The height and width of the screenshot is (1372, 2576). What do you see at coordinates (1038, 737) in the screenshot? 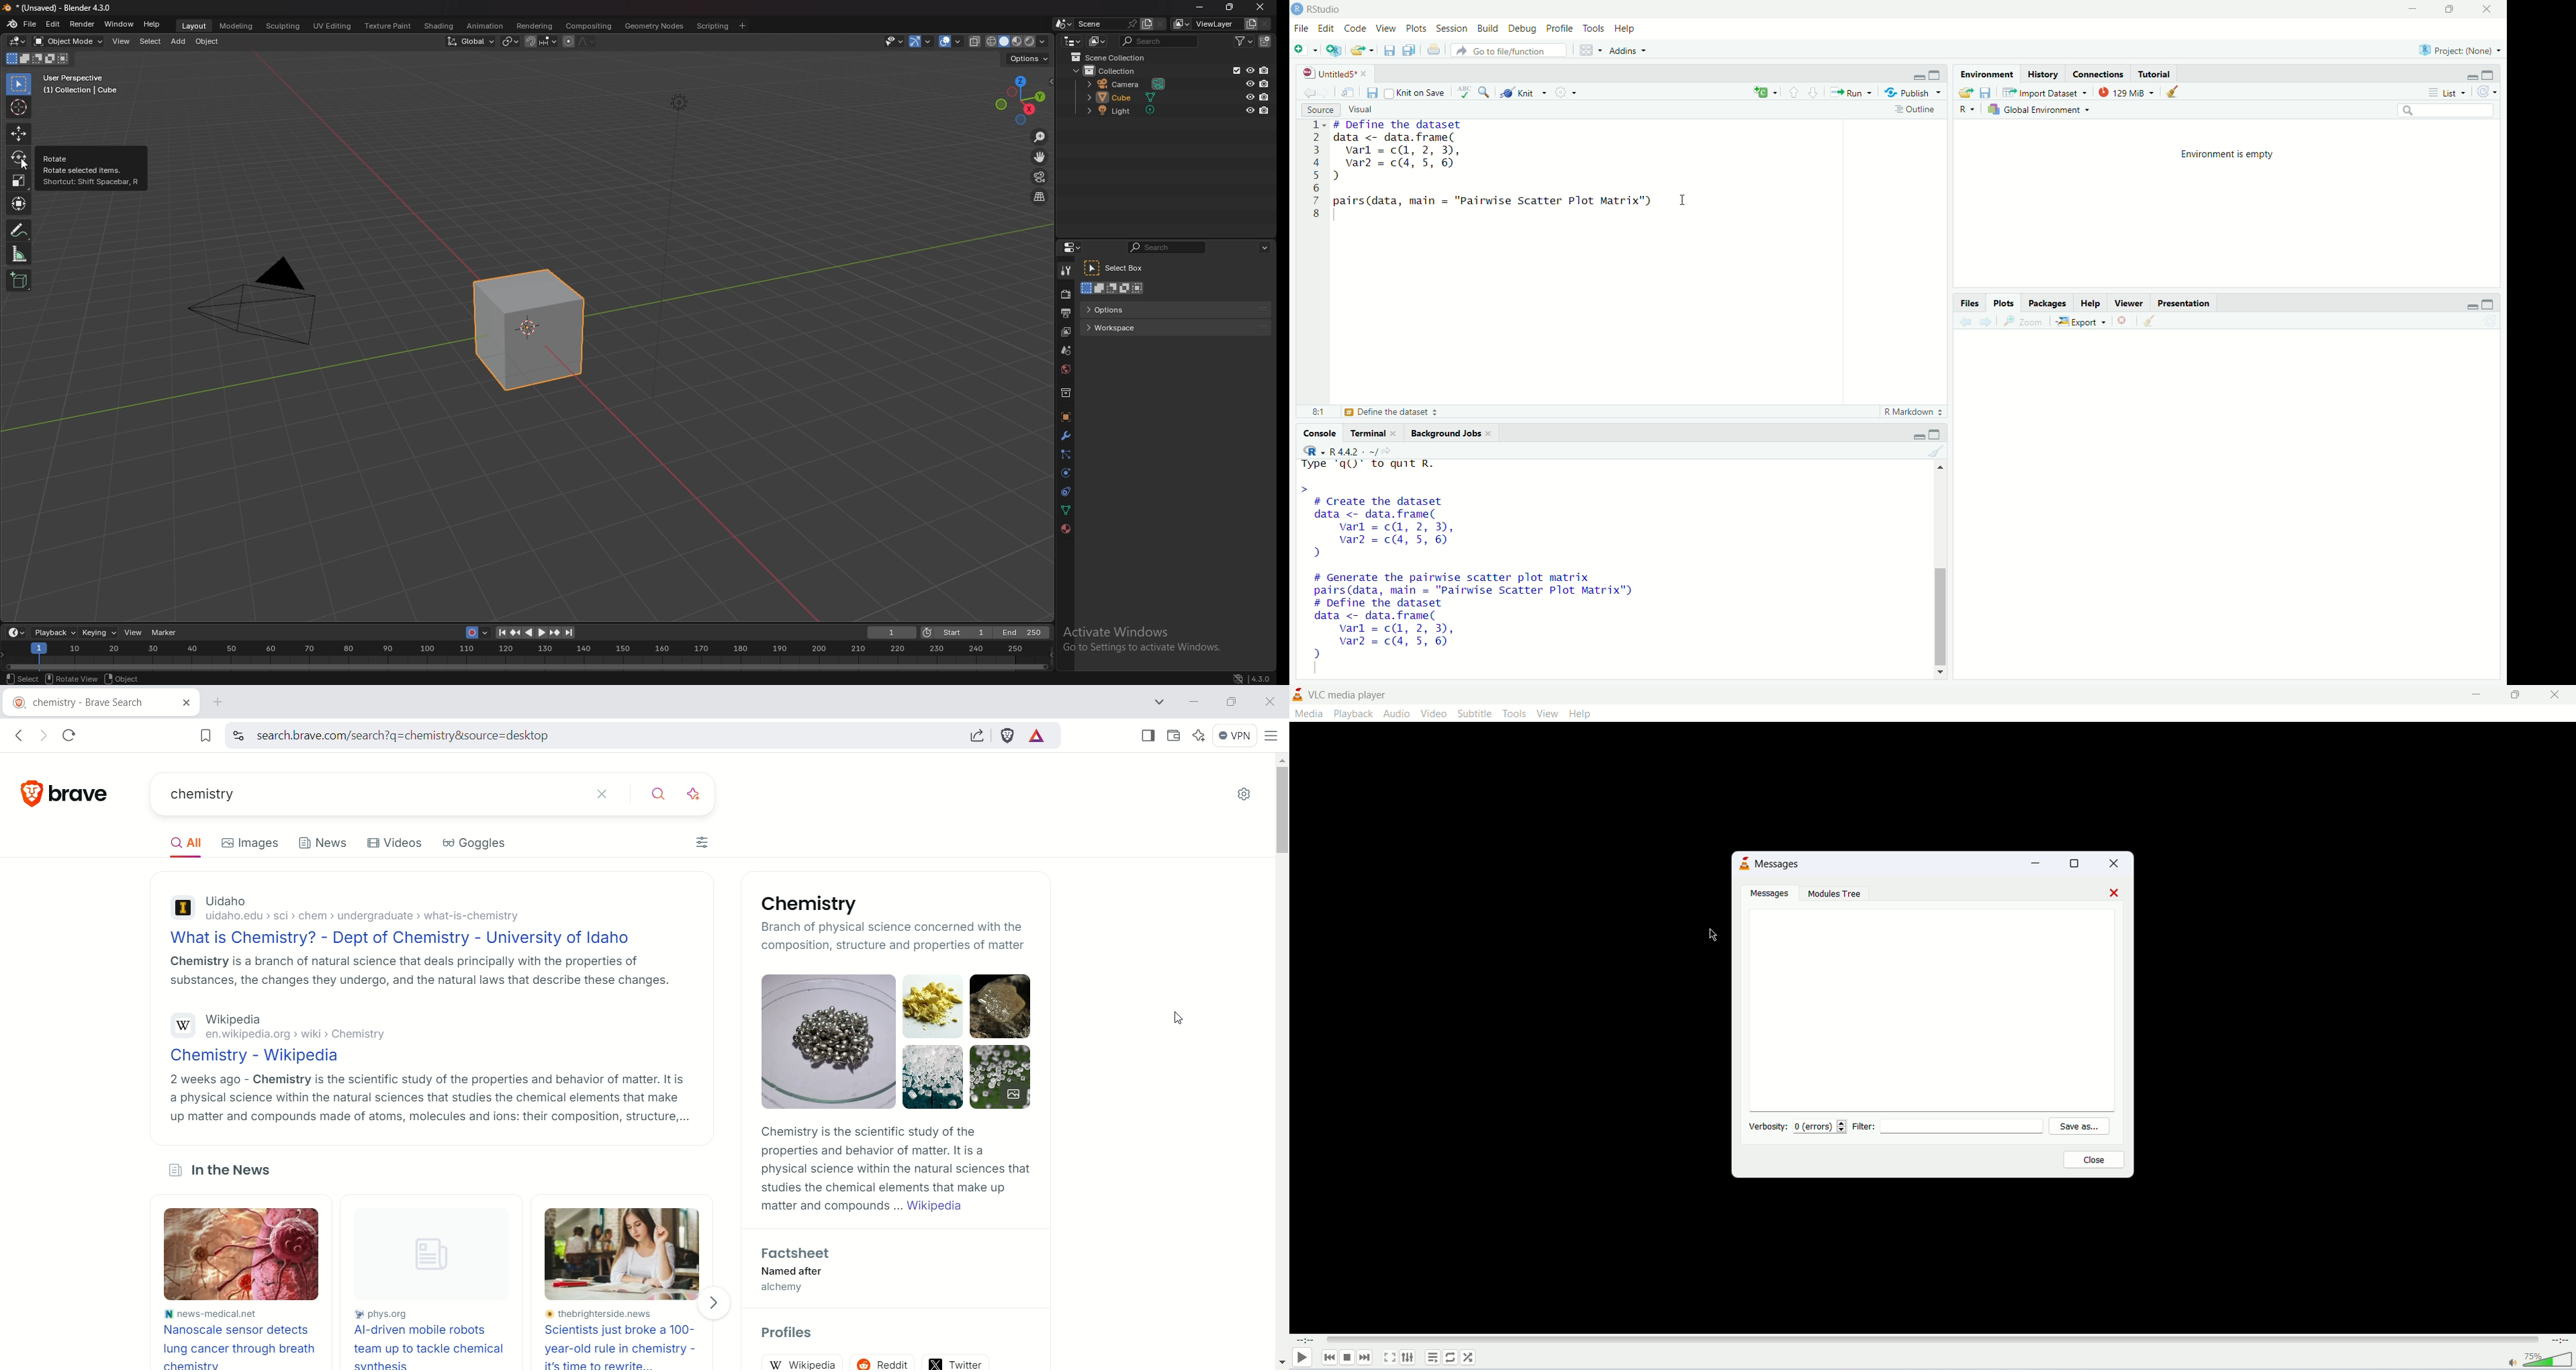
I see `brave rewards` at bounding box center [1038, 737].